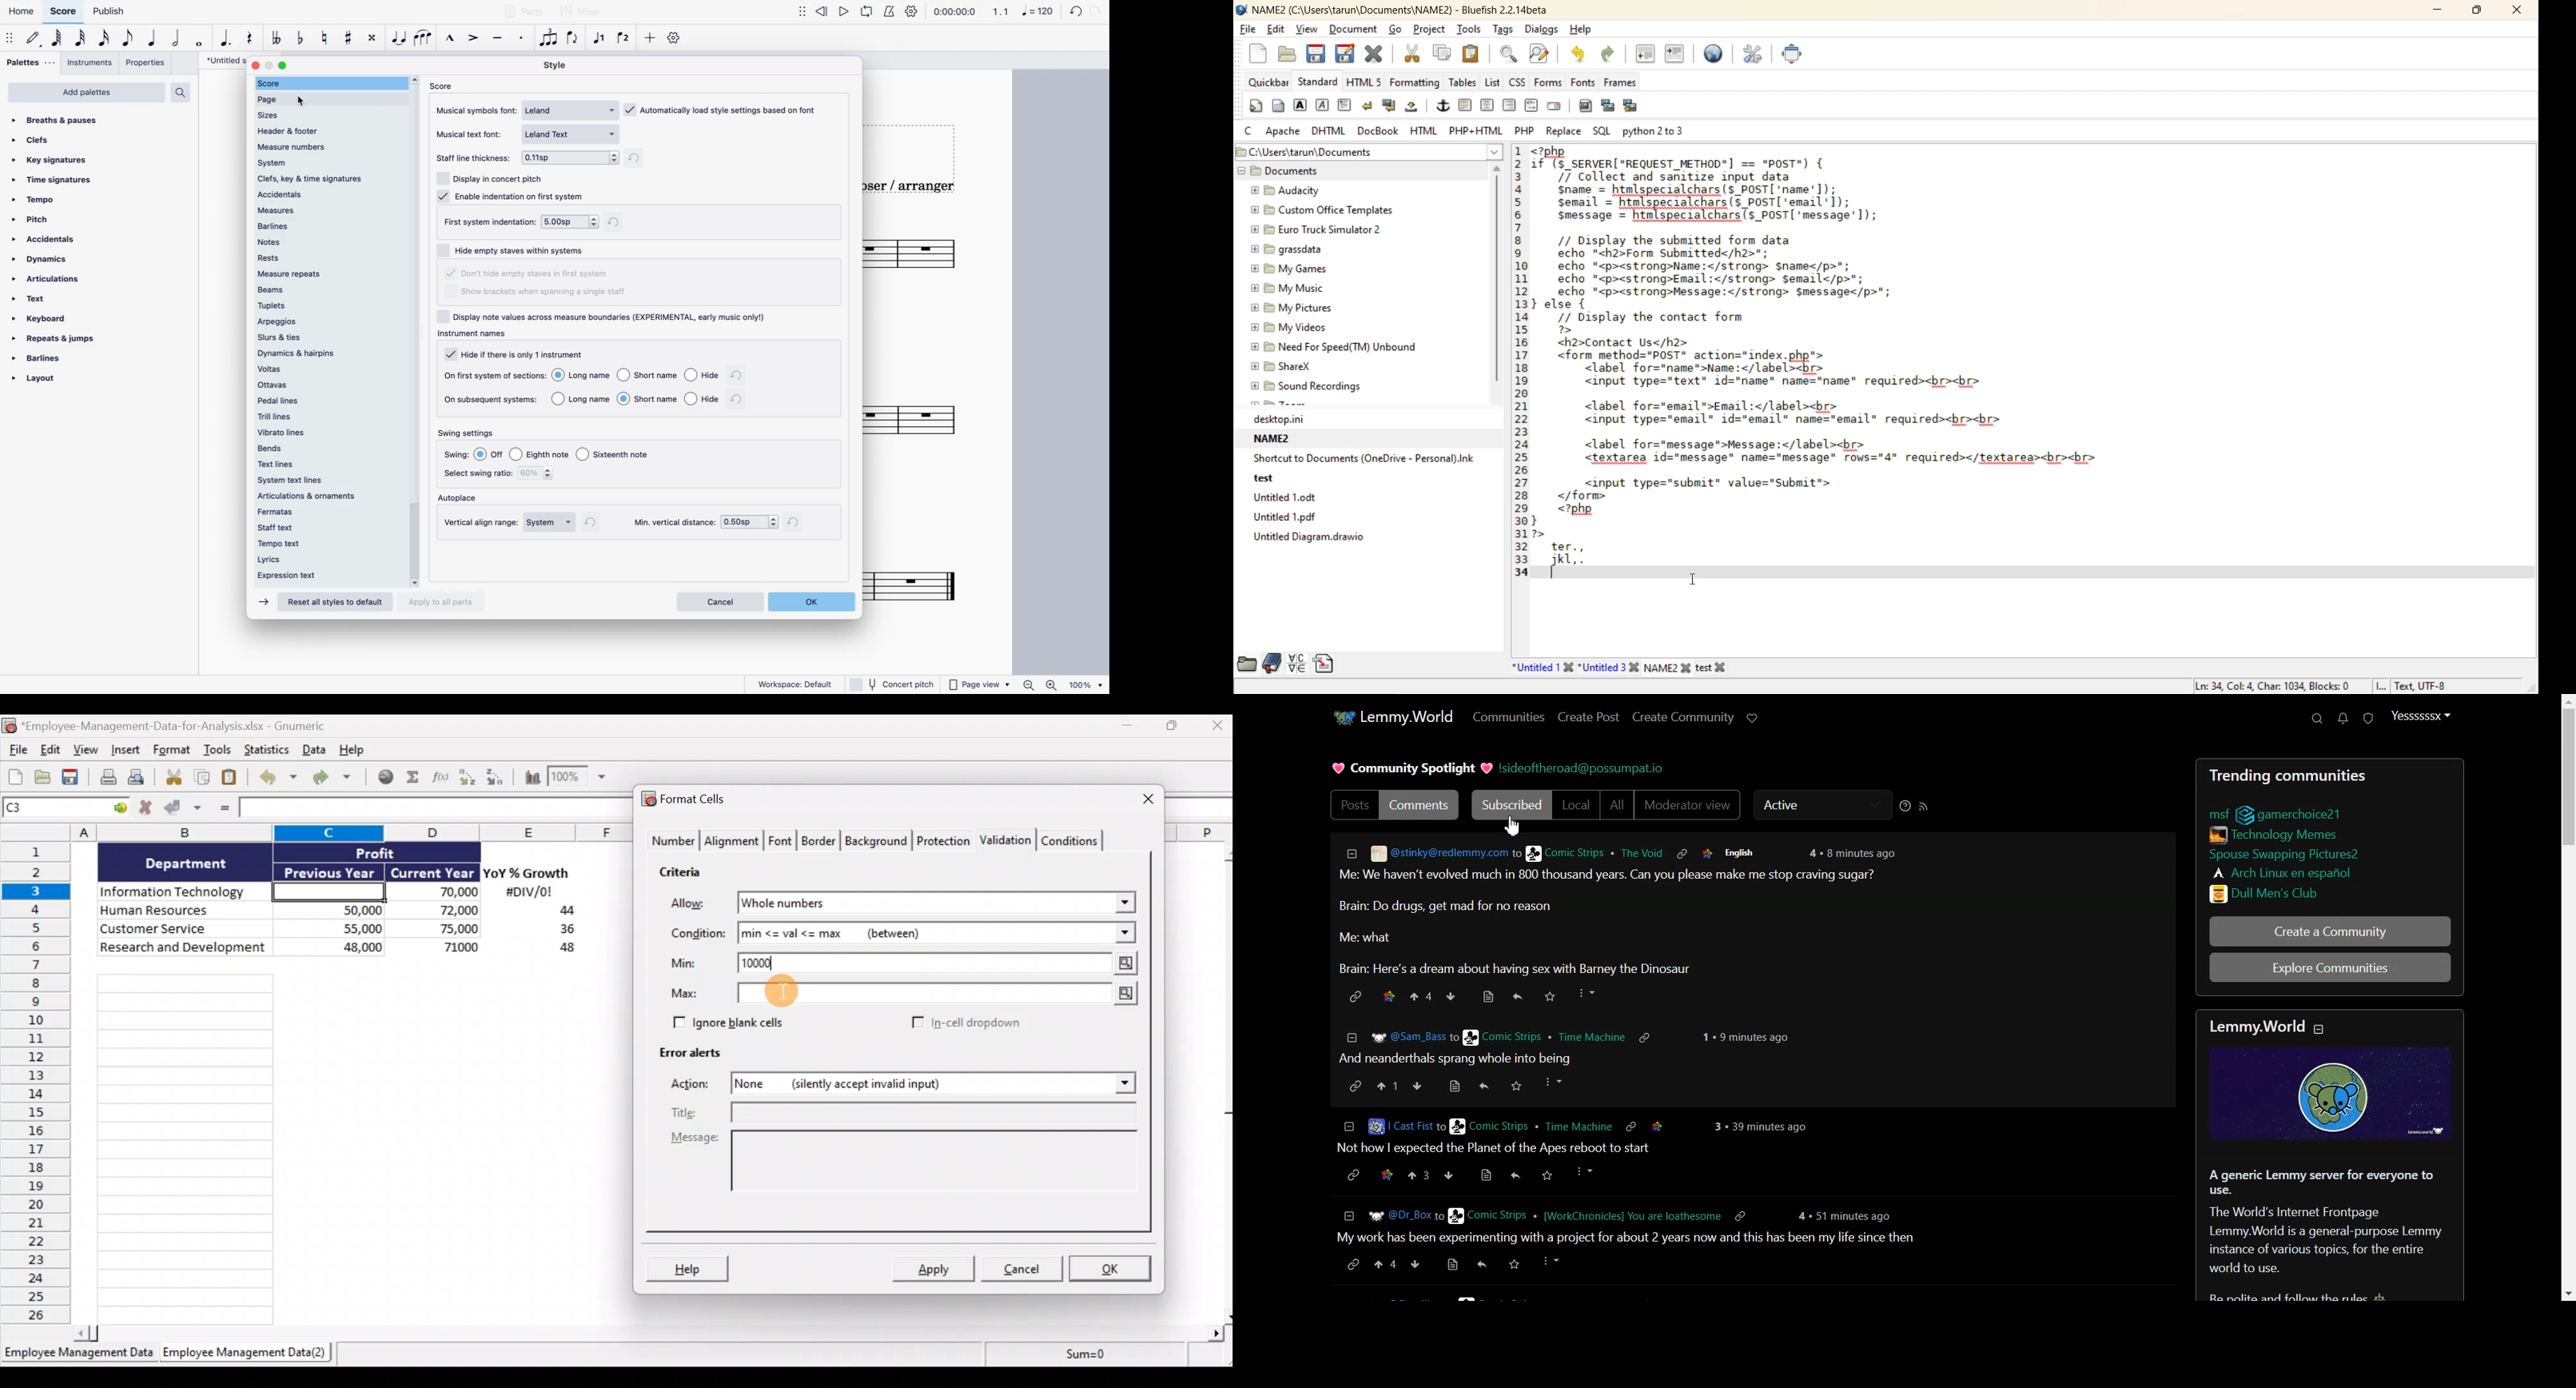 This screenshot has width=2576, height=1400. What do you see at coordinates (8, 725) in the screenshot?
I see `Gnumeric logo` at bounding box center [8, 725].